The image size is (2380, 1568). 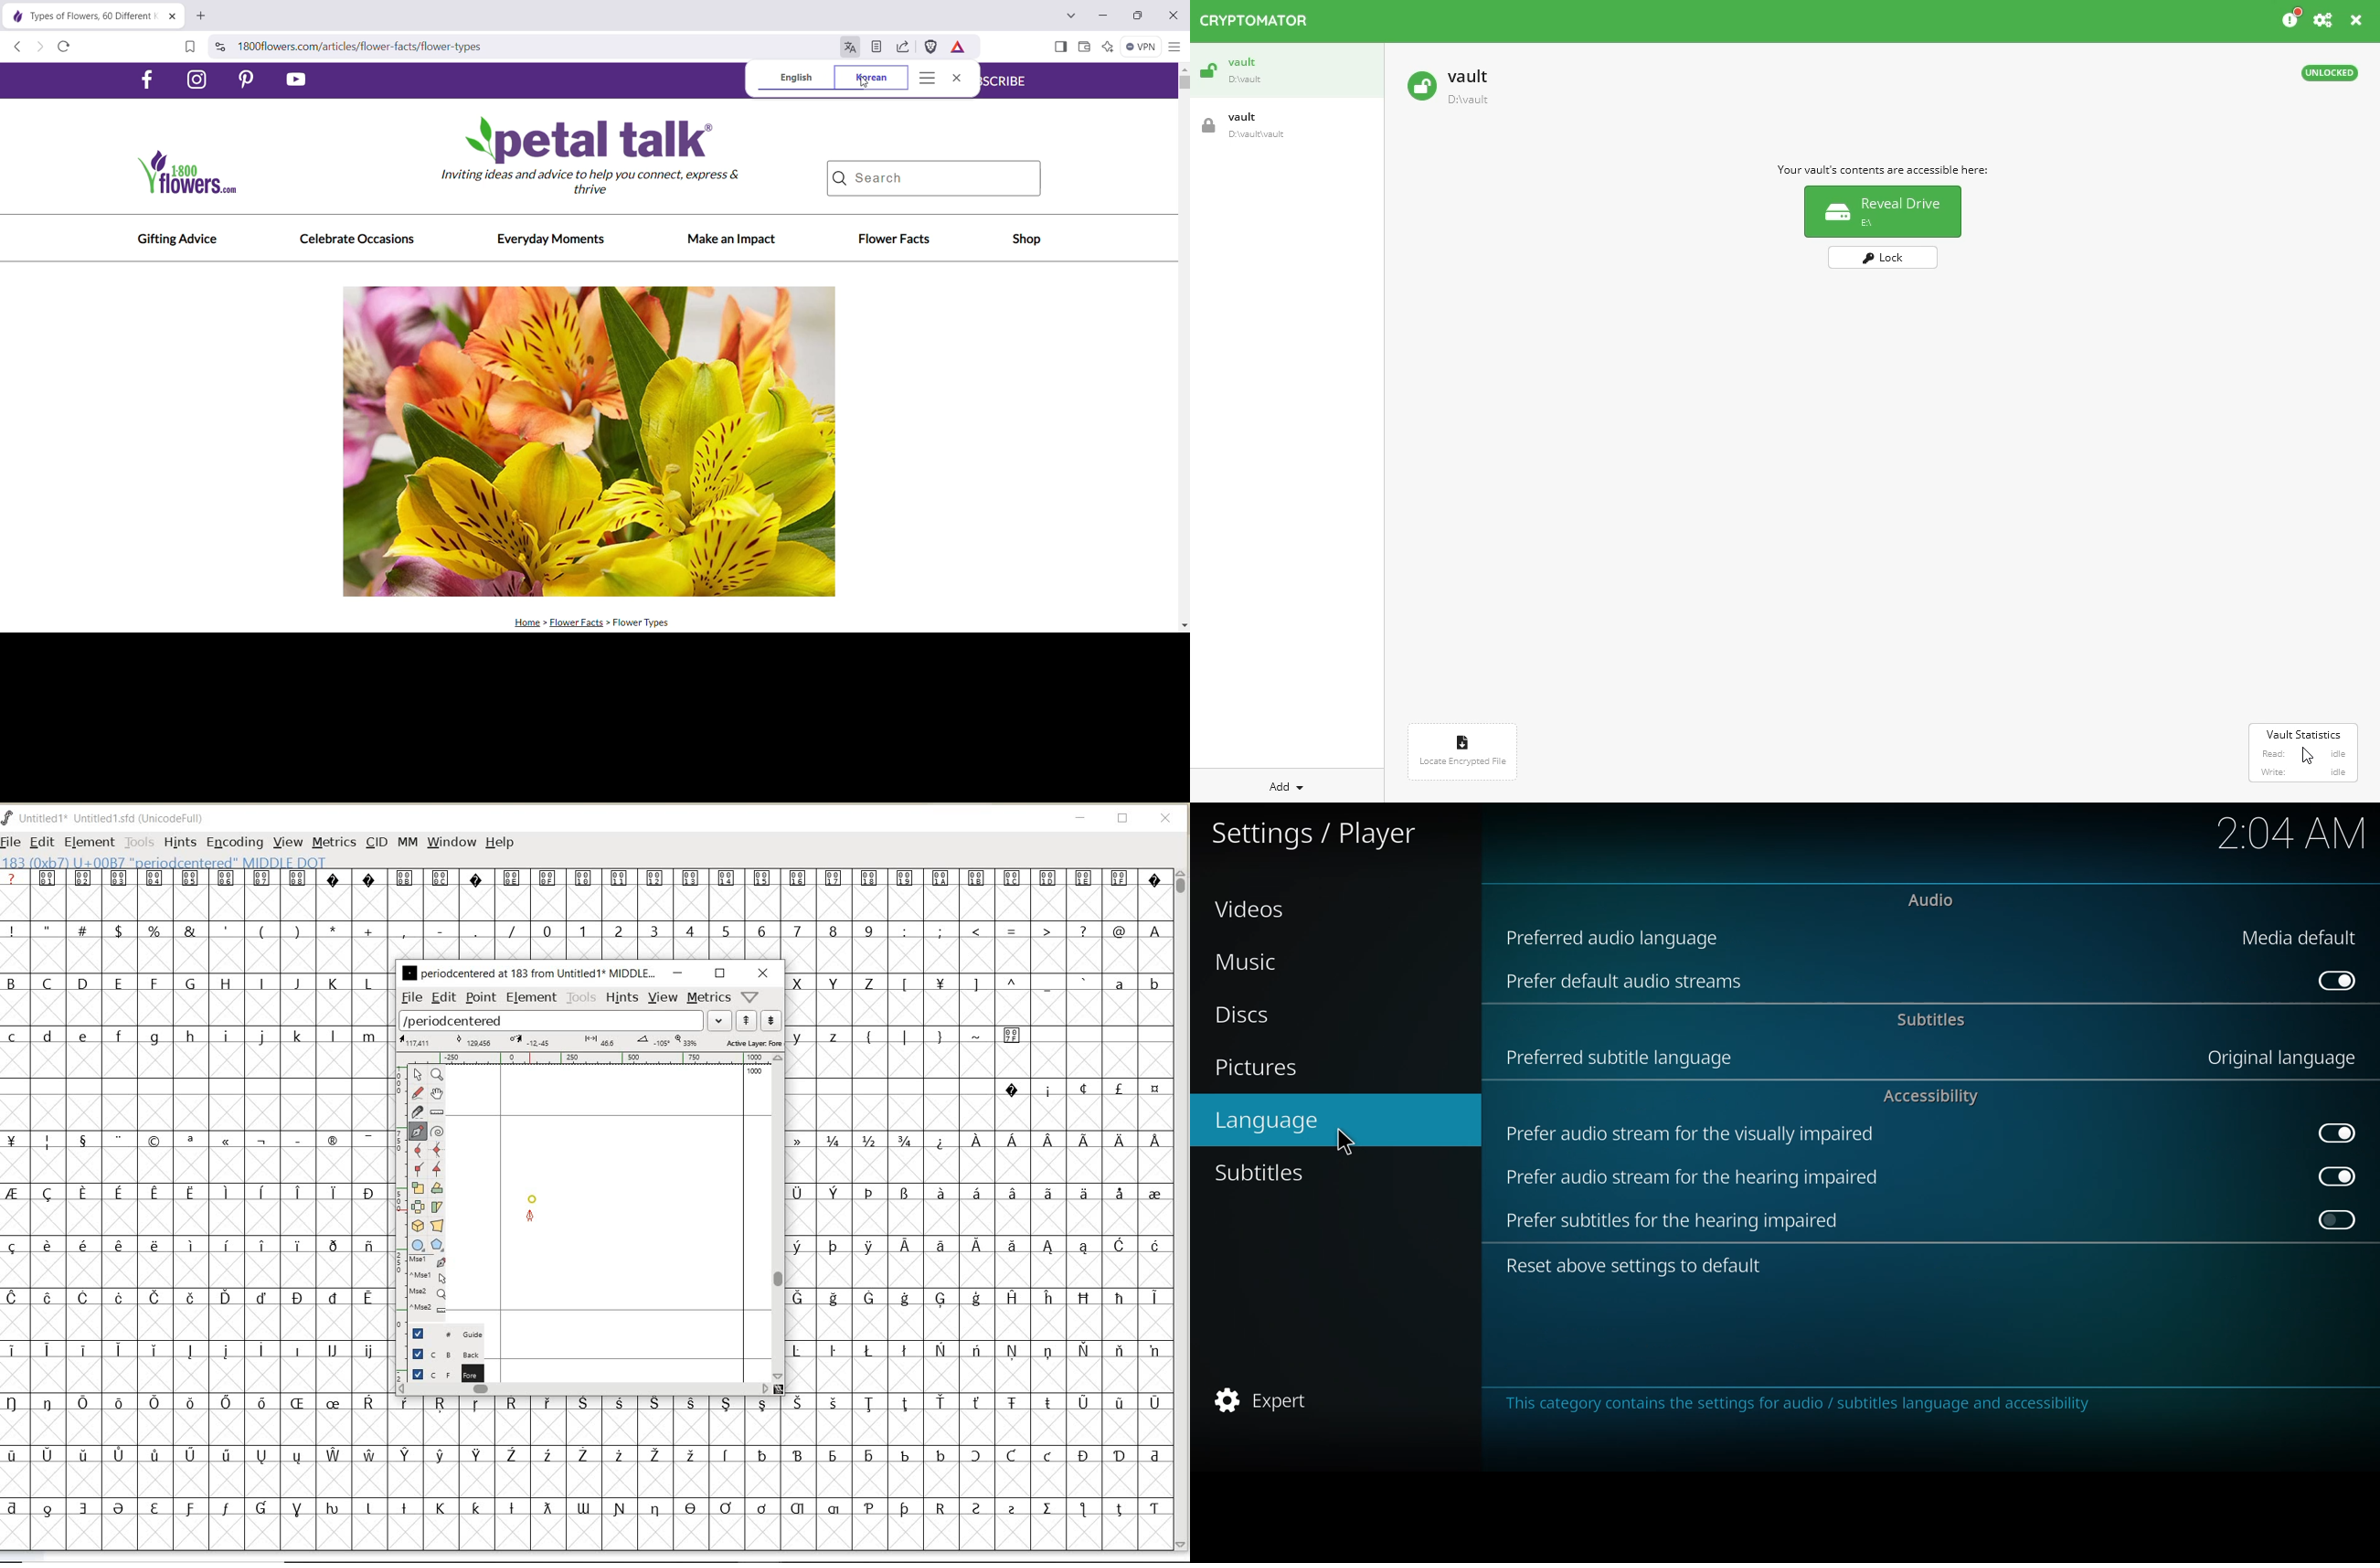 What do you see at coordinates (847, 48) in the screenshot?
I see `Translate this page` at bounding box center [847, 48].